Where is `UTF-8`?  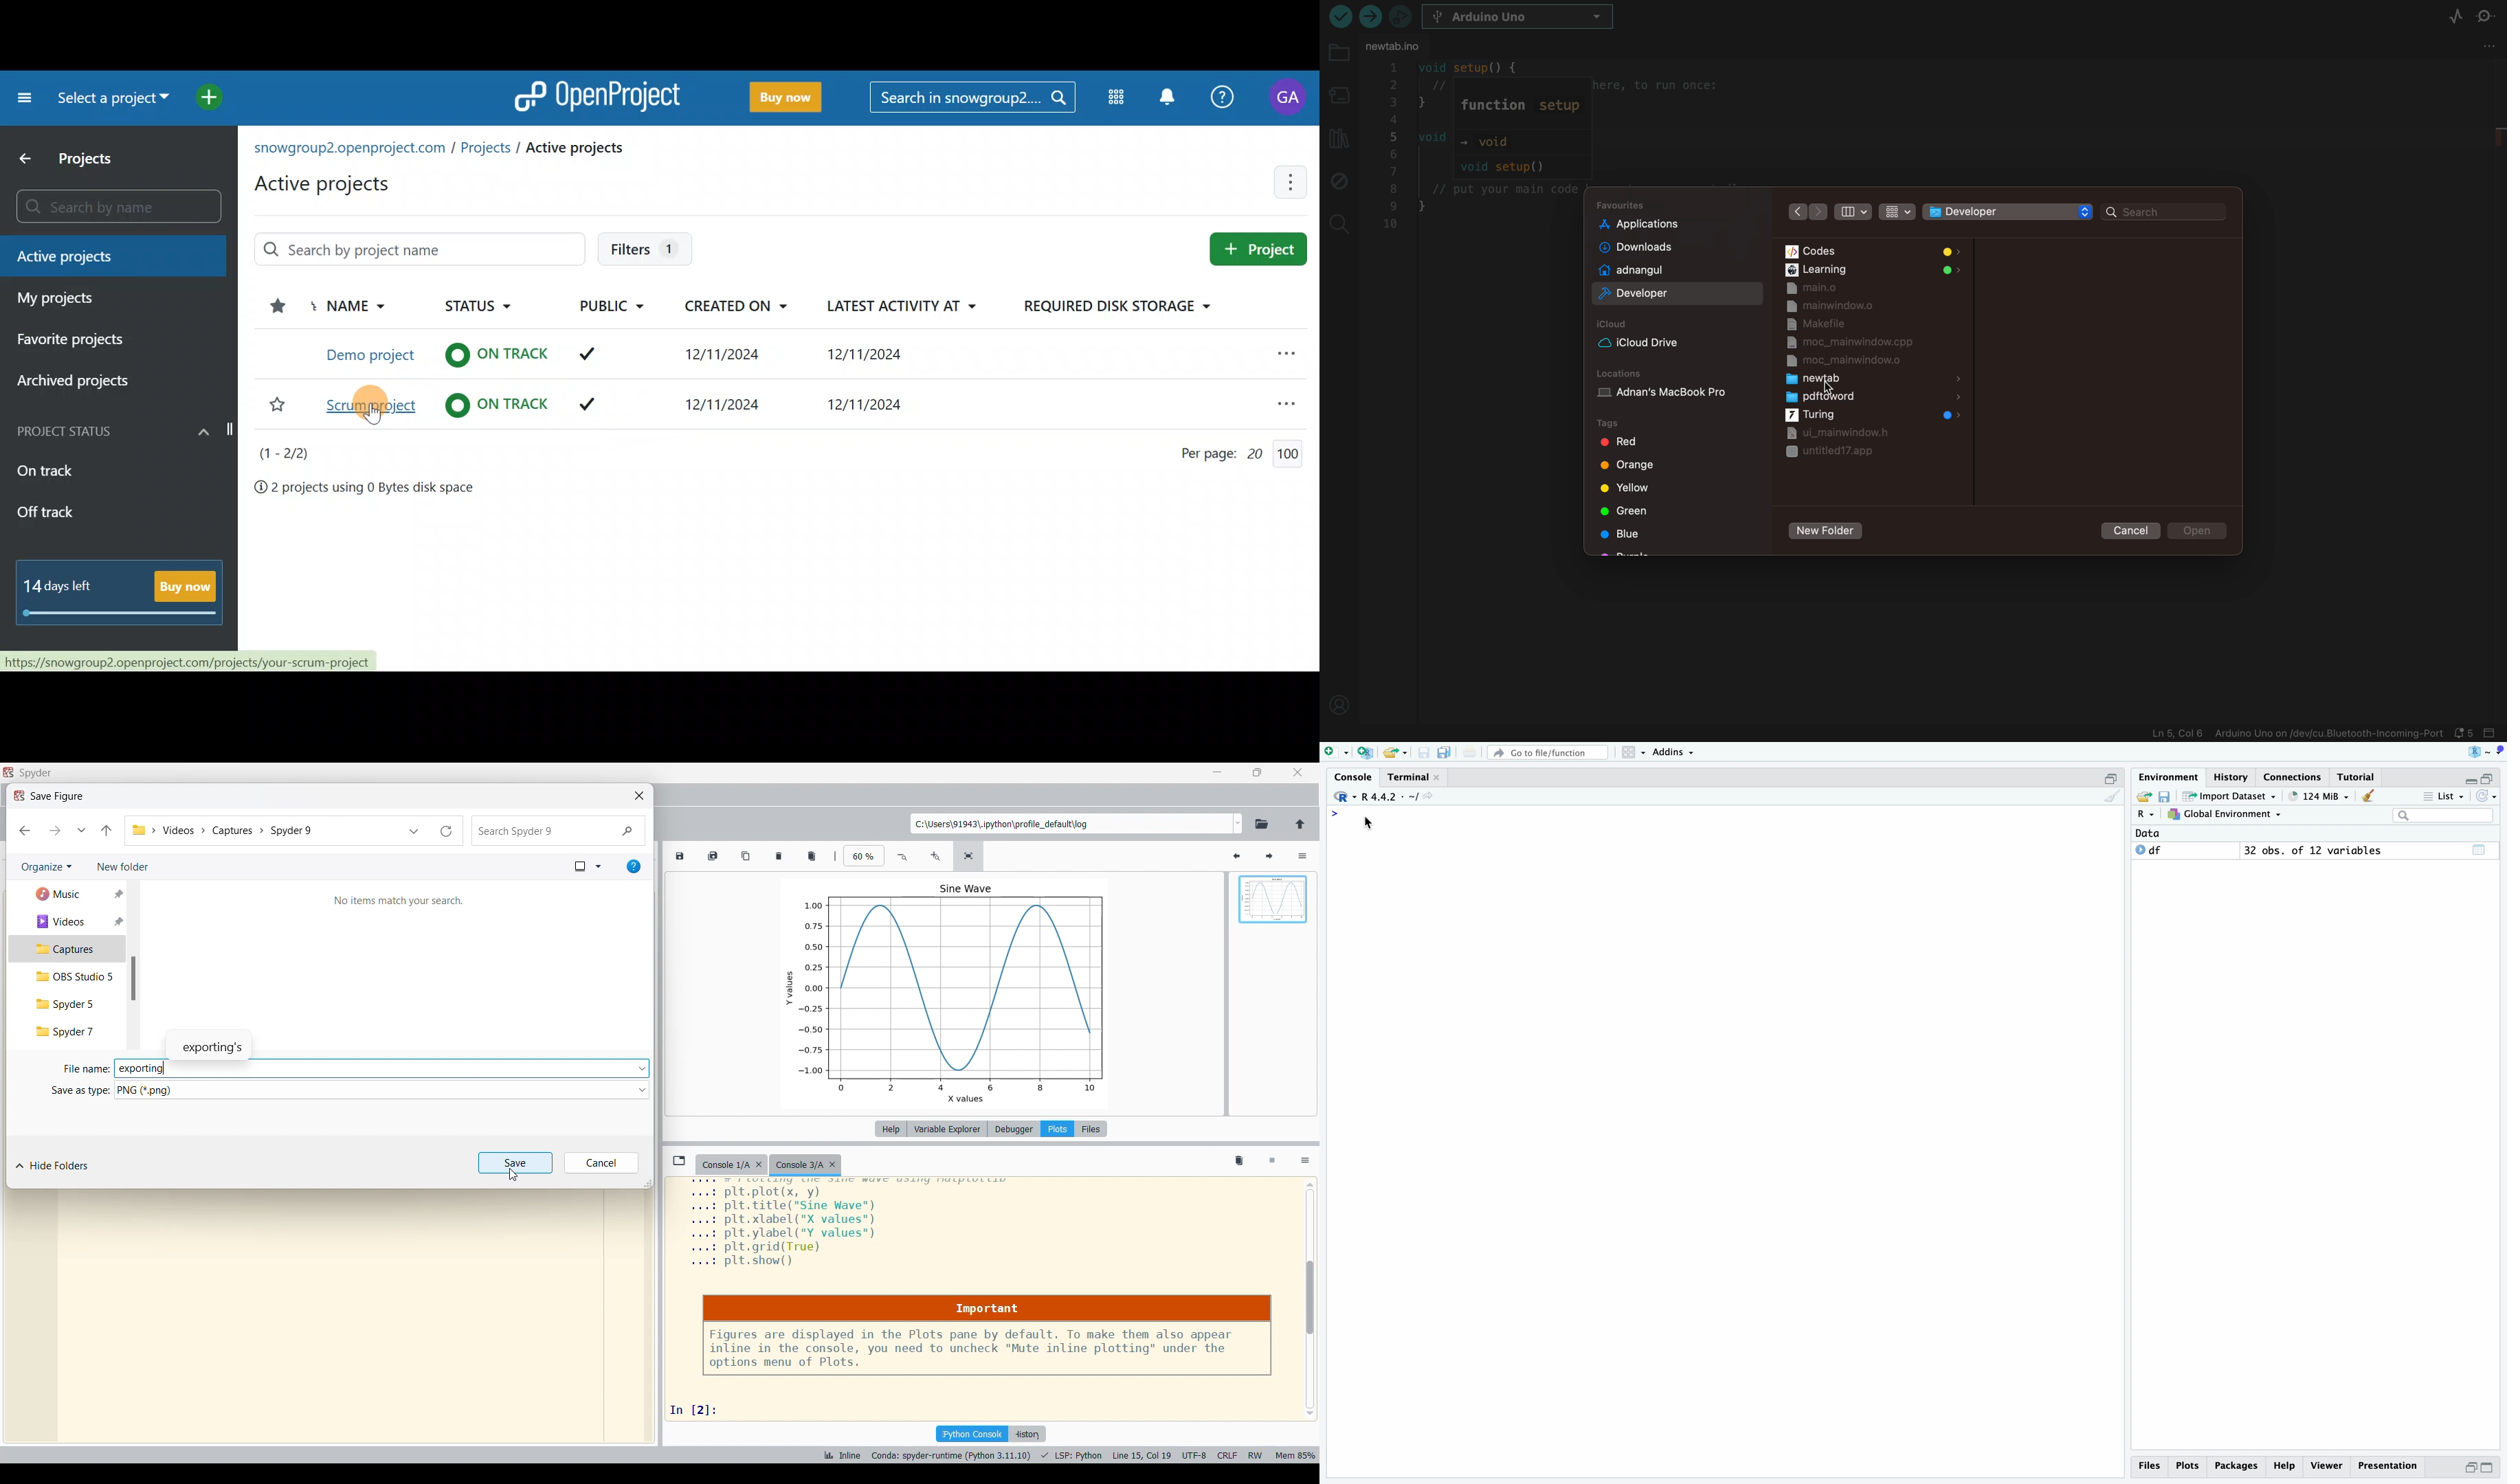
UTF-8 is located at coordinates (1194, 1454).